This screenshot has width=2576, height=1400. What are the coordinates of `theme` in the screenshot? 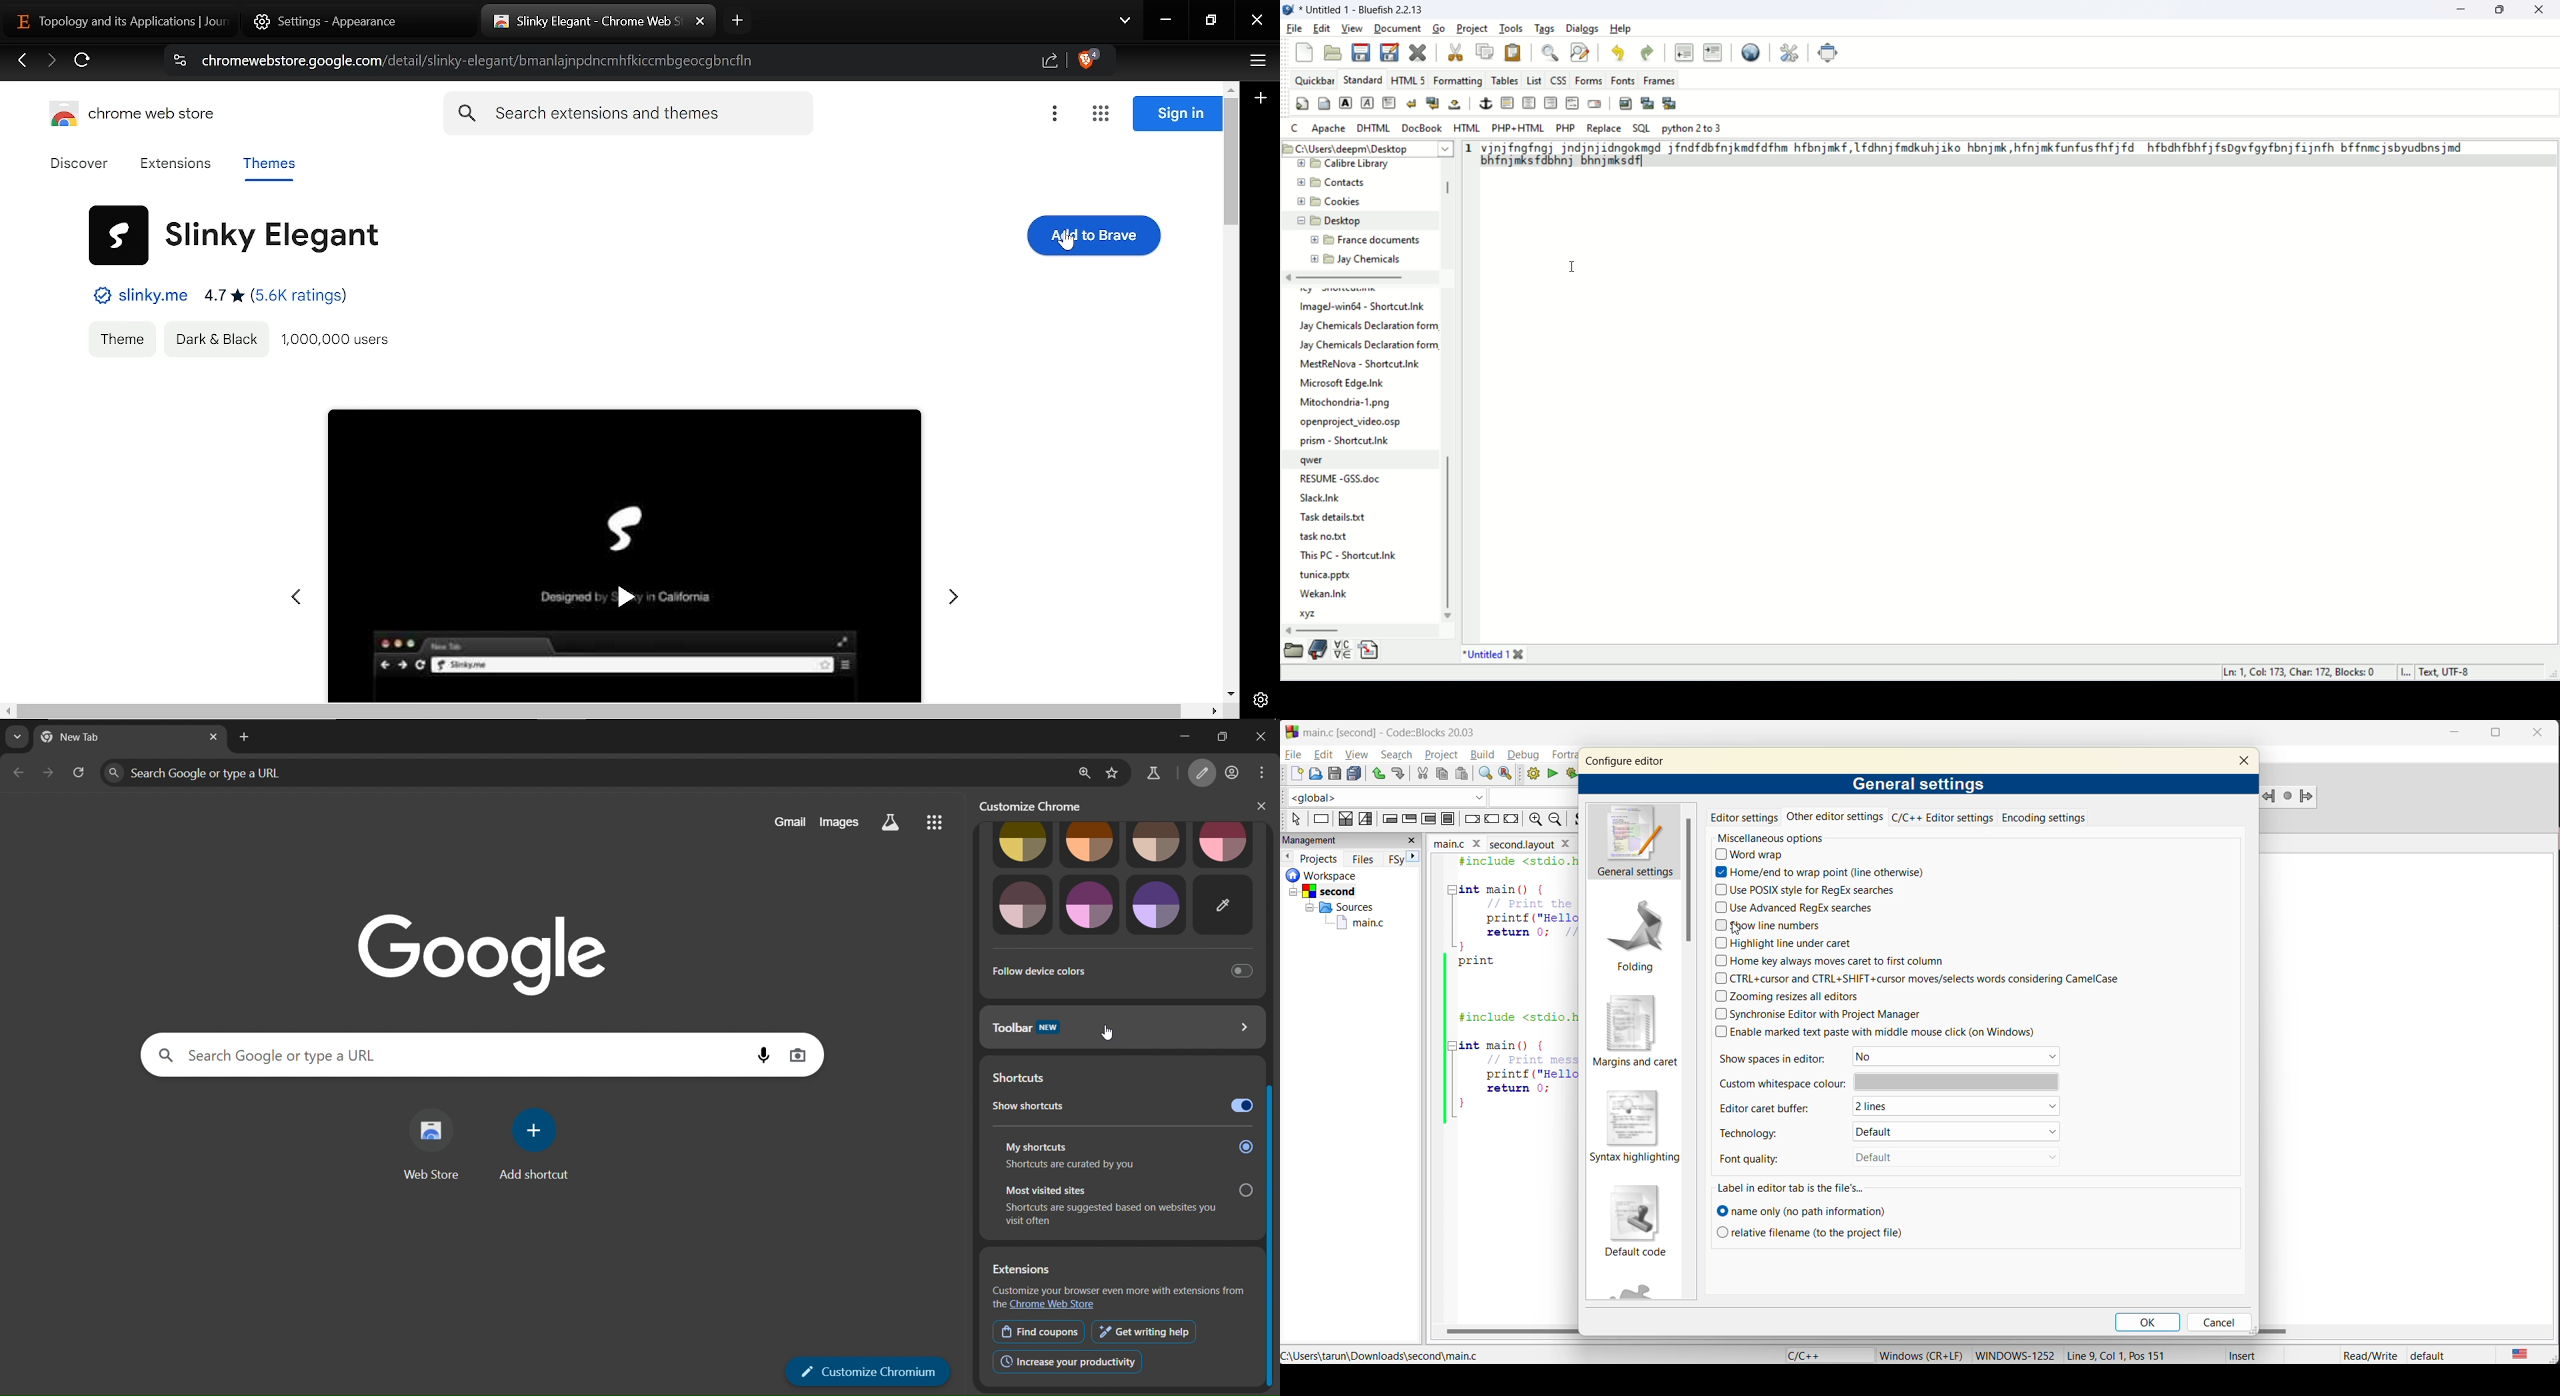 It's located at (1091, 905).